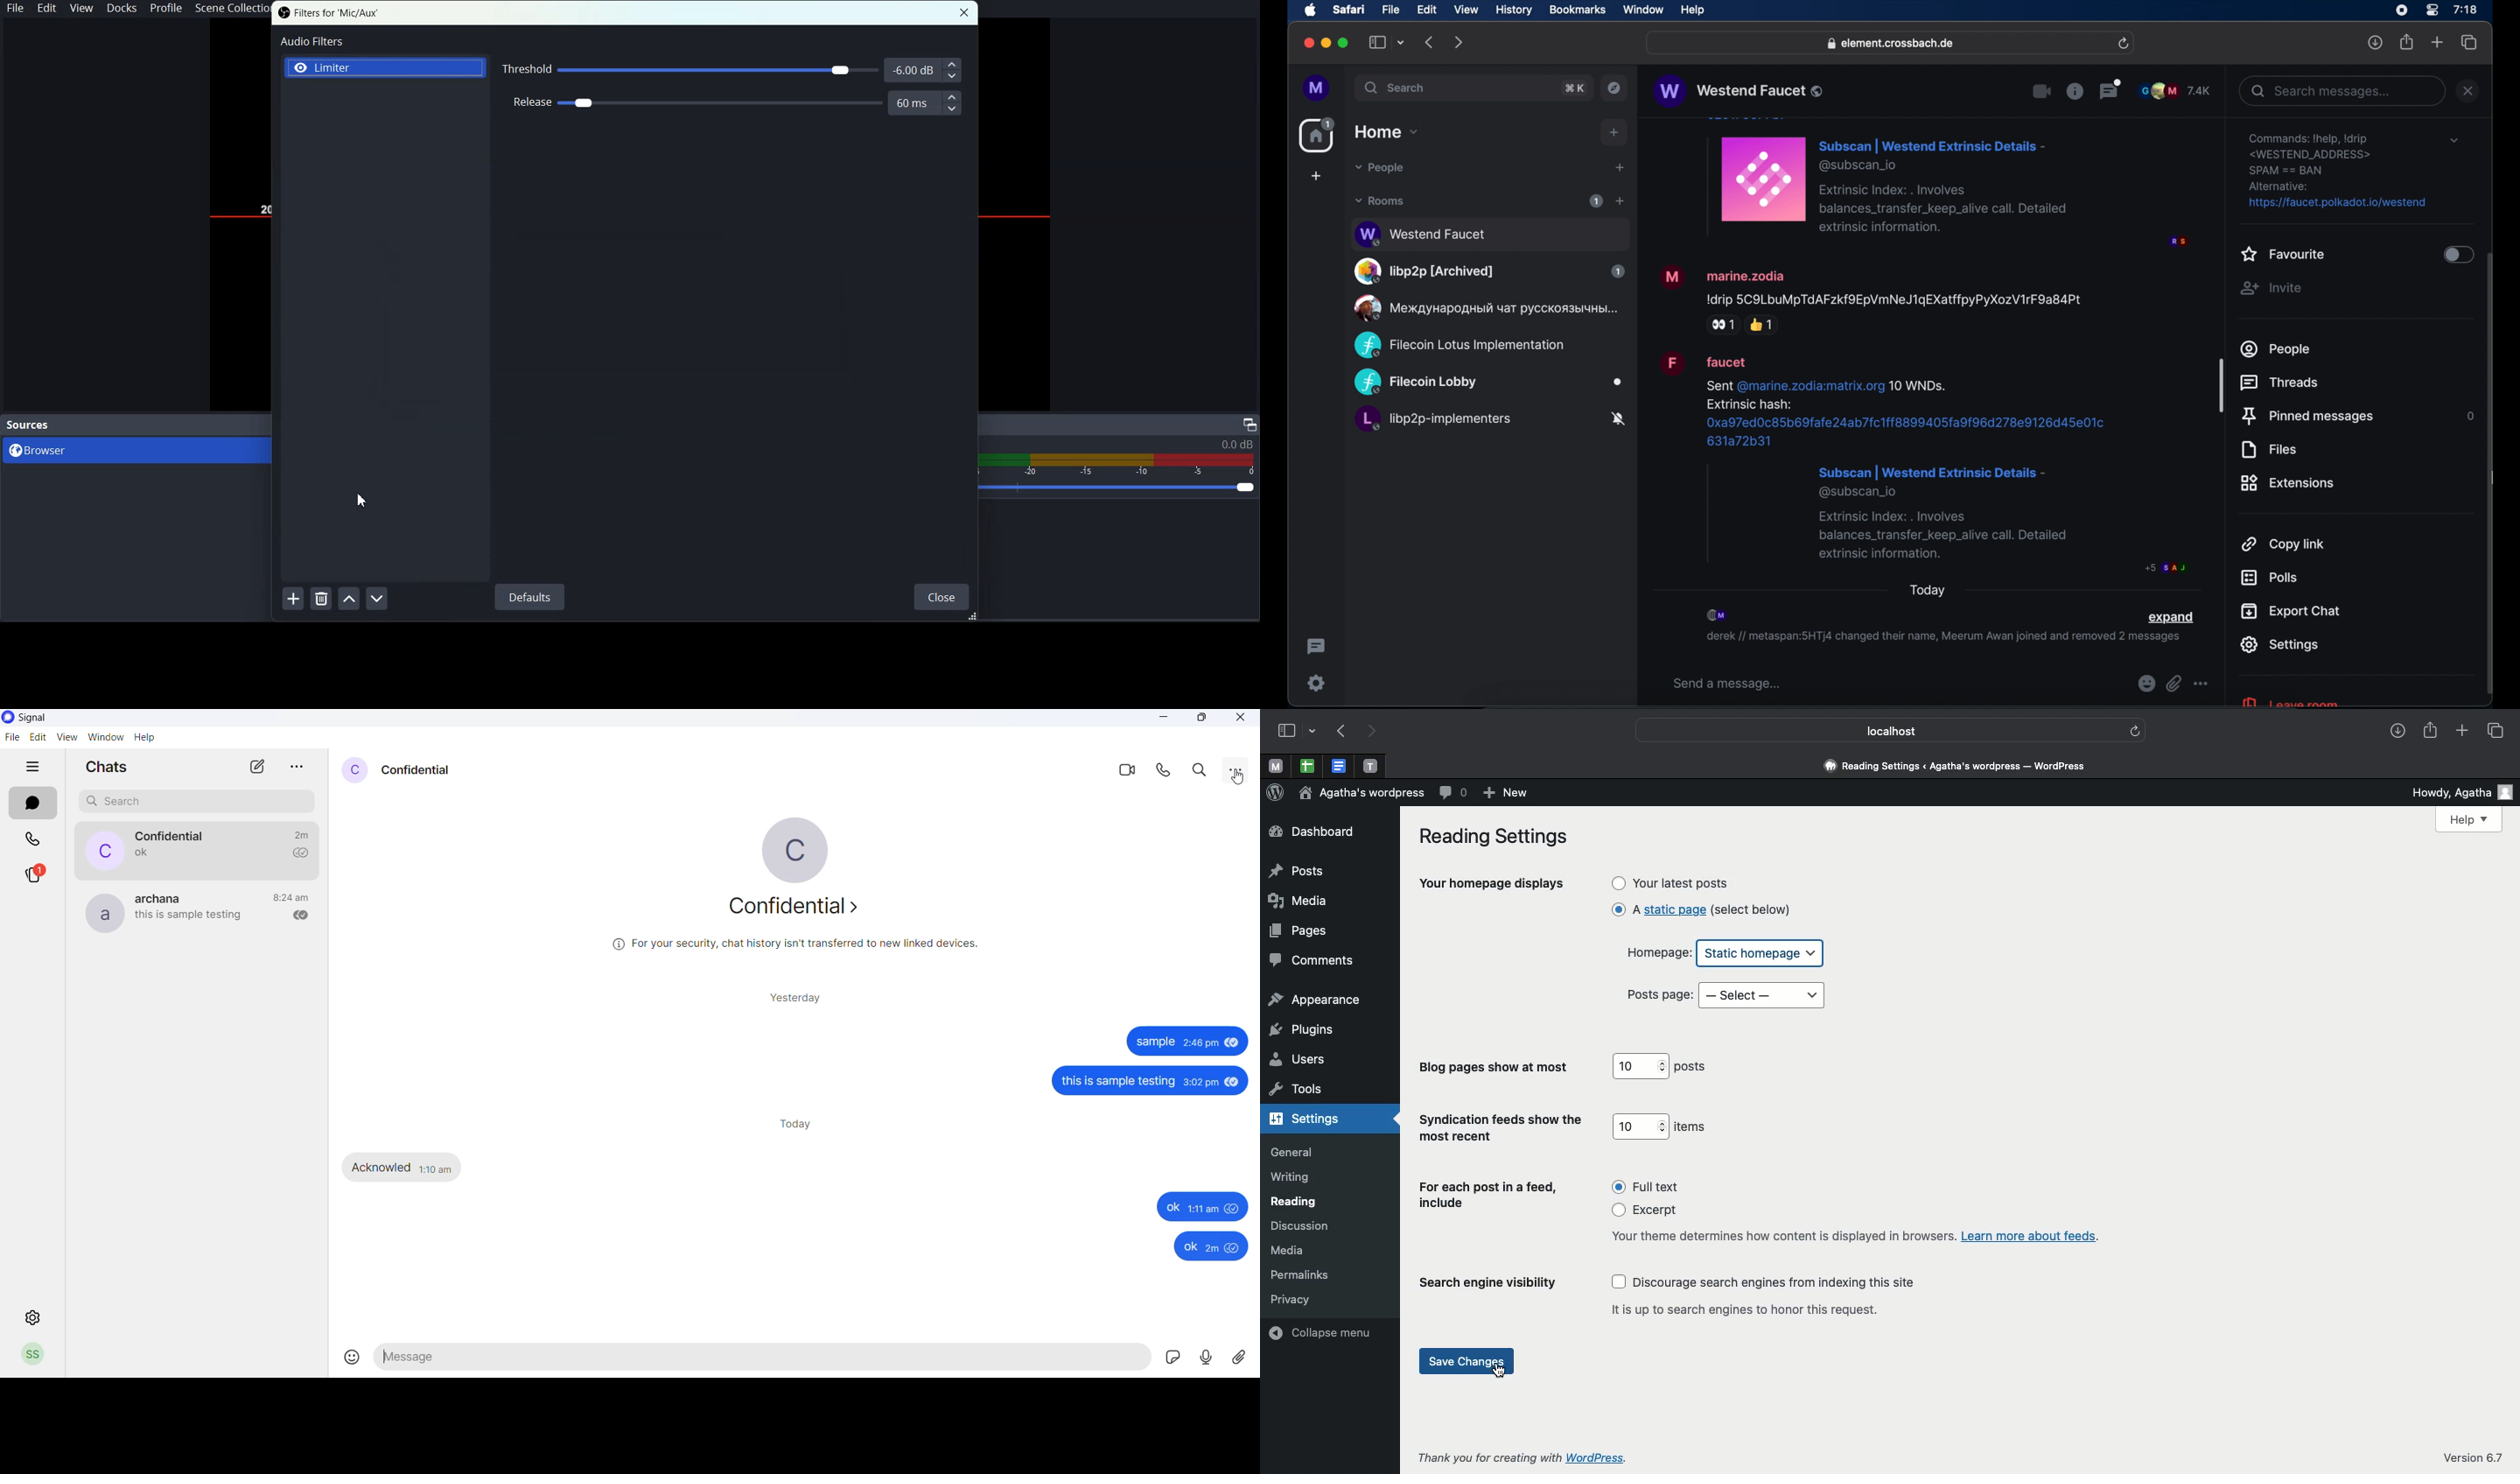  I want to click on today, so click(1928, 590).